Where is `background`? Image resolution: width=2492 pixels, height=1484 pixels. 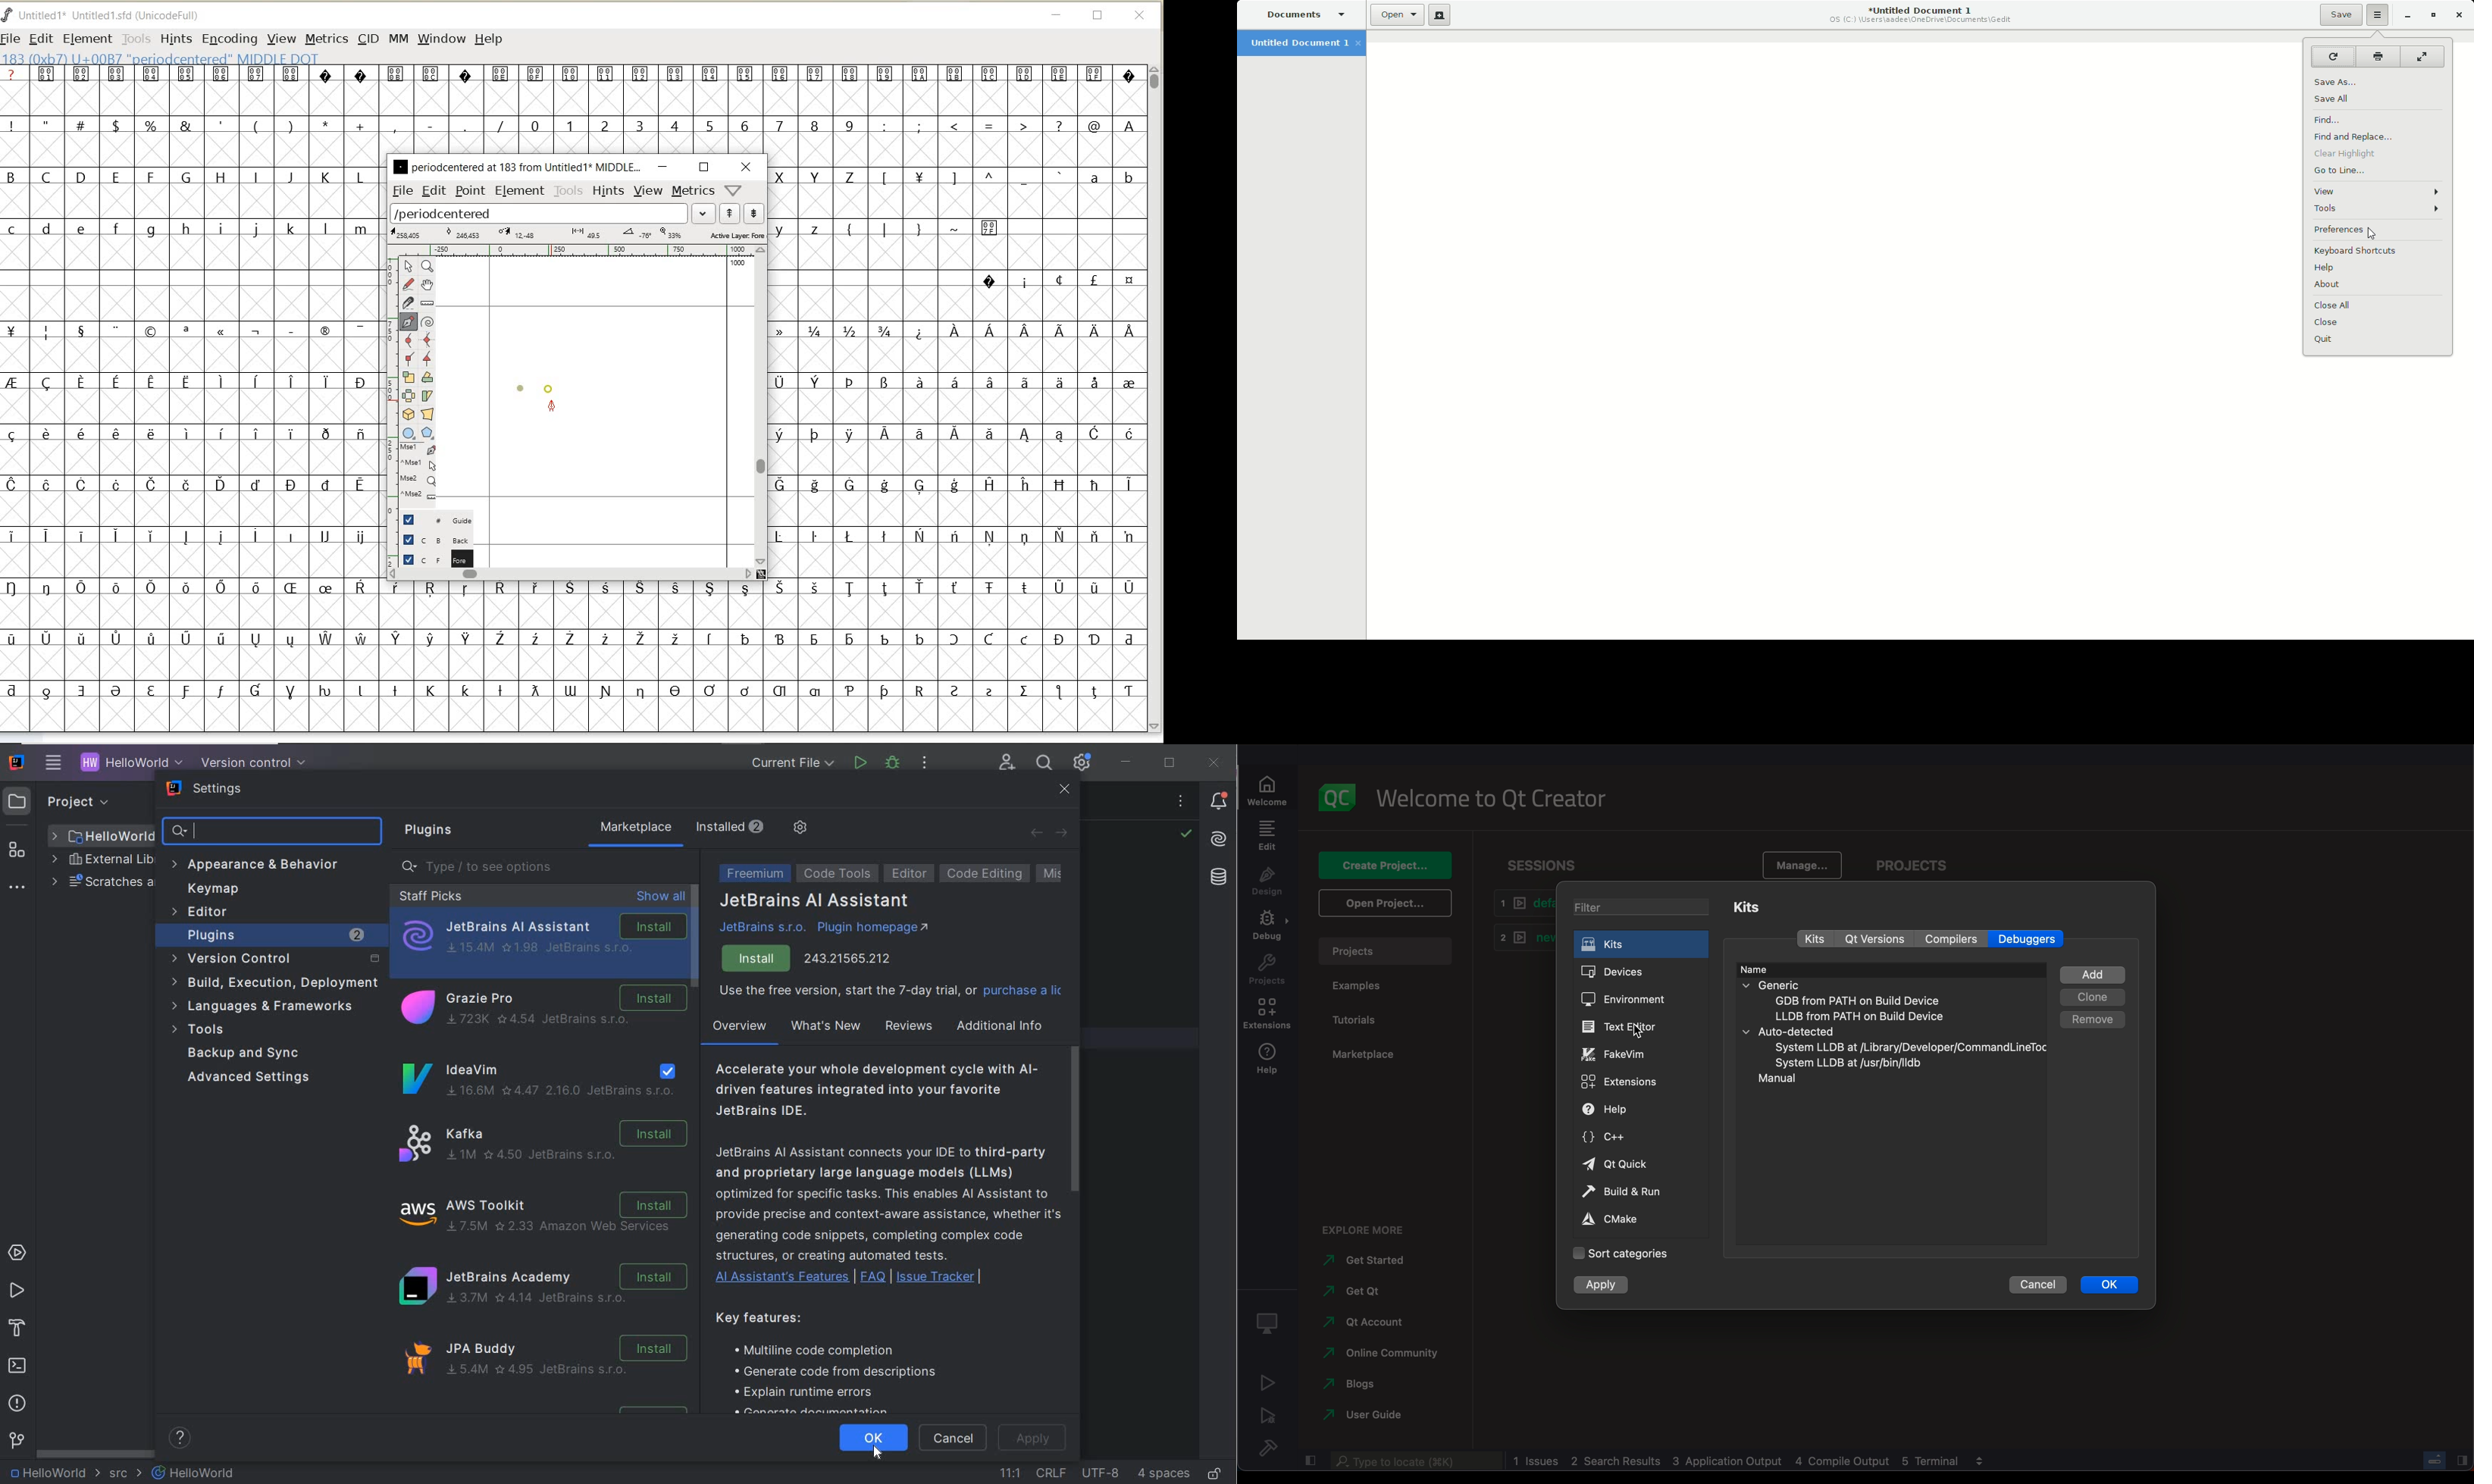
background is located at coordinates (431, 540).